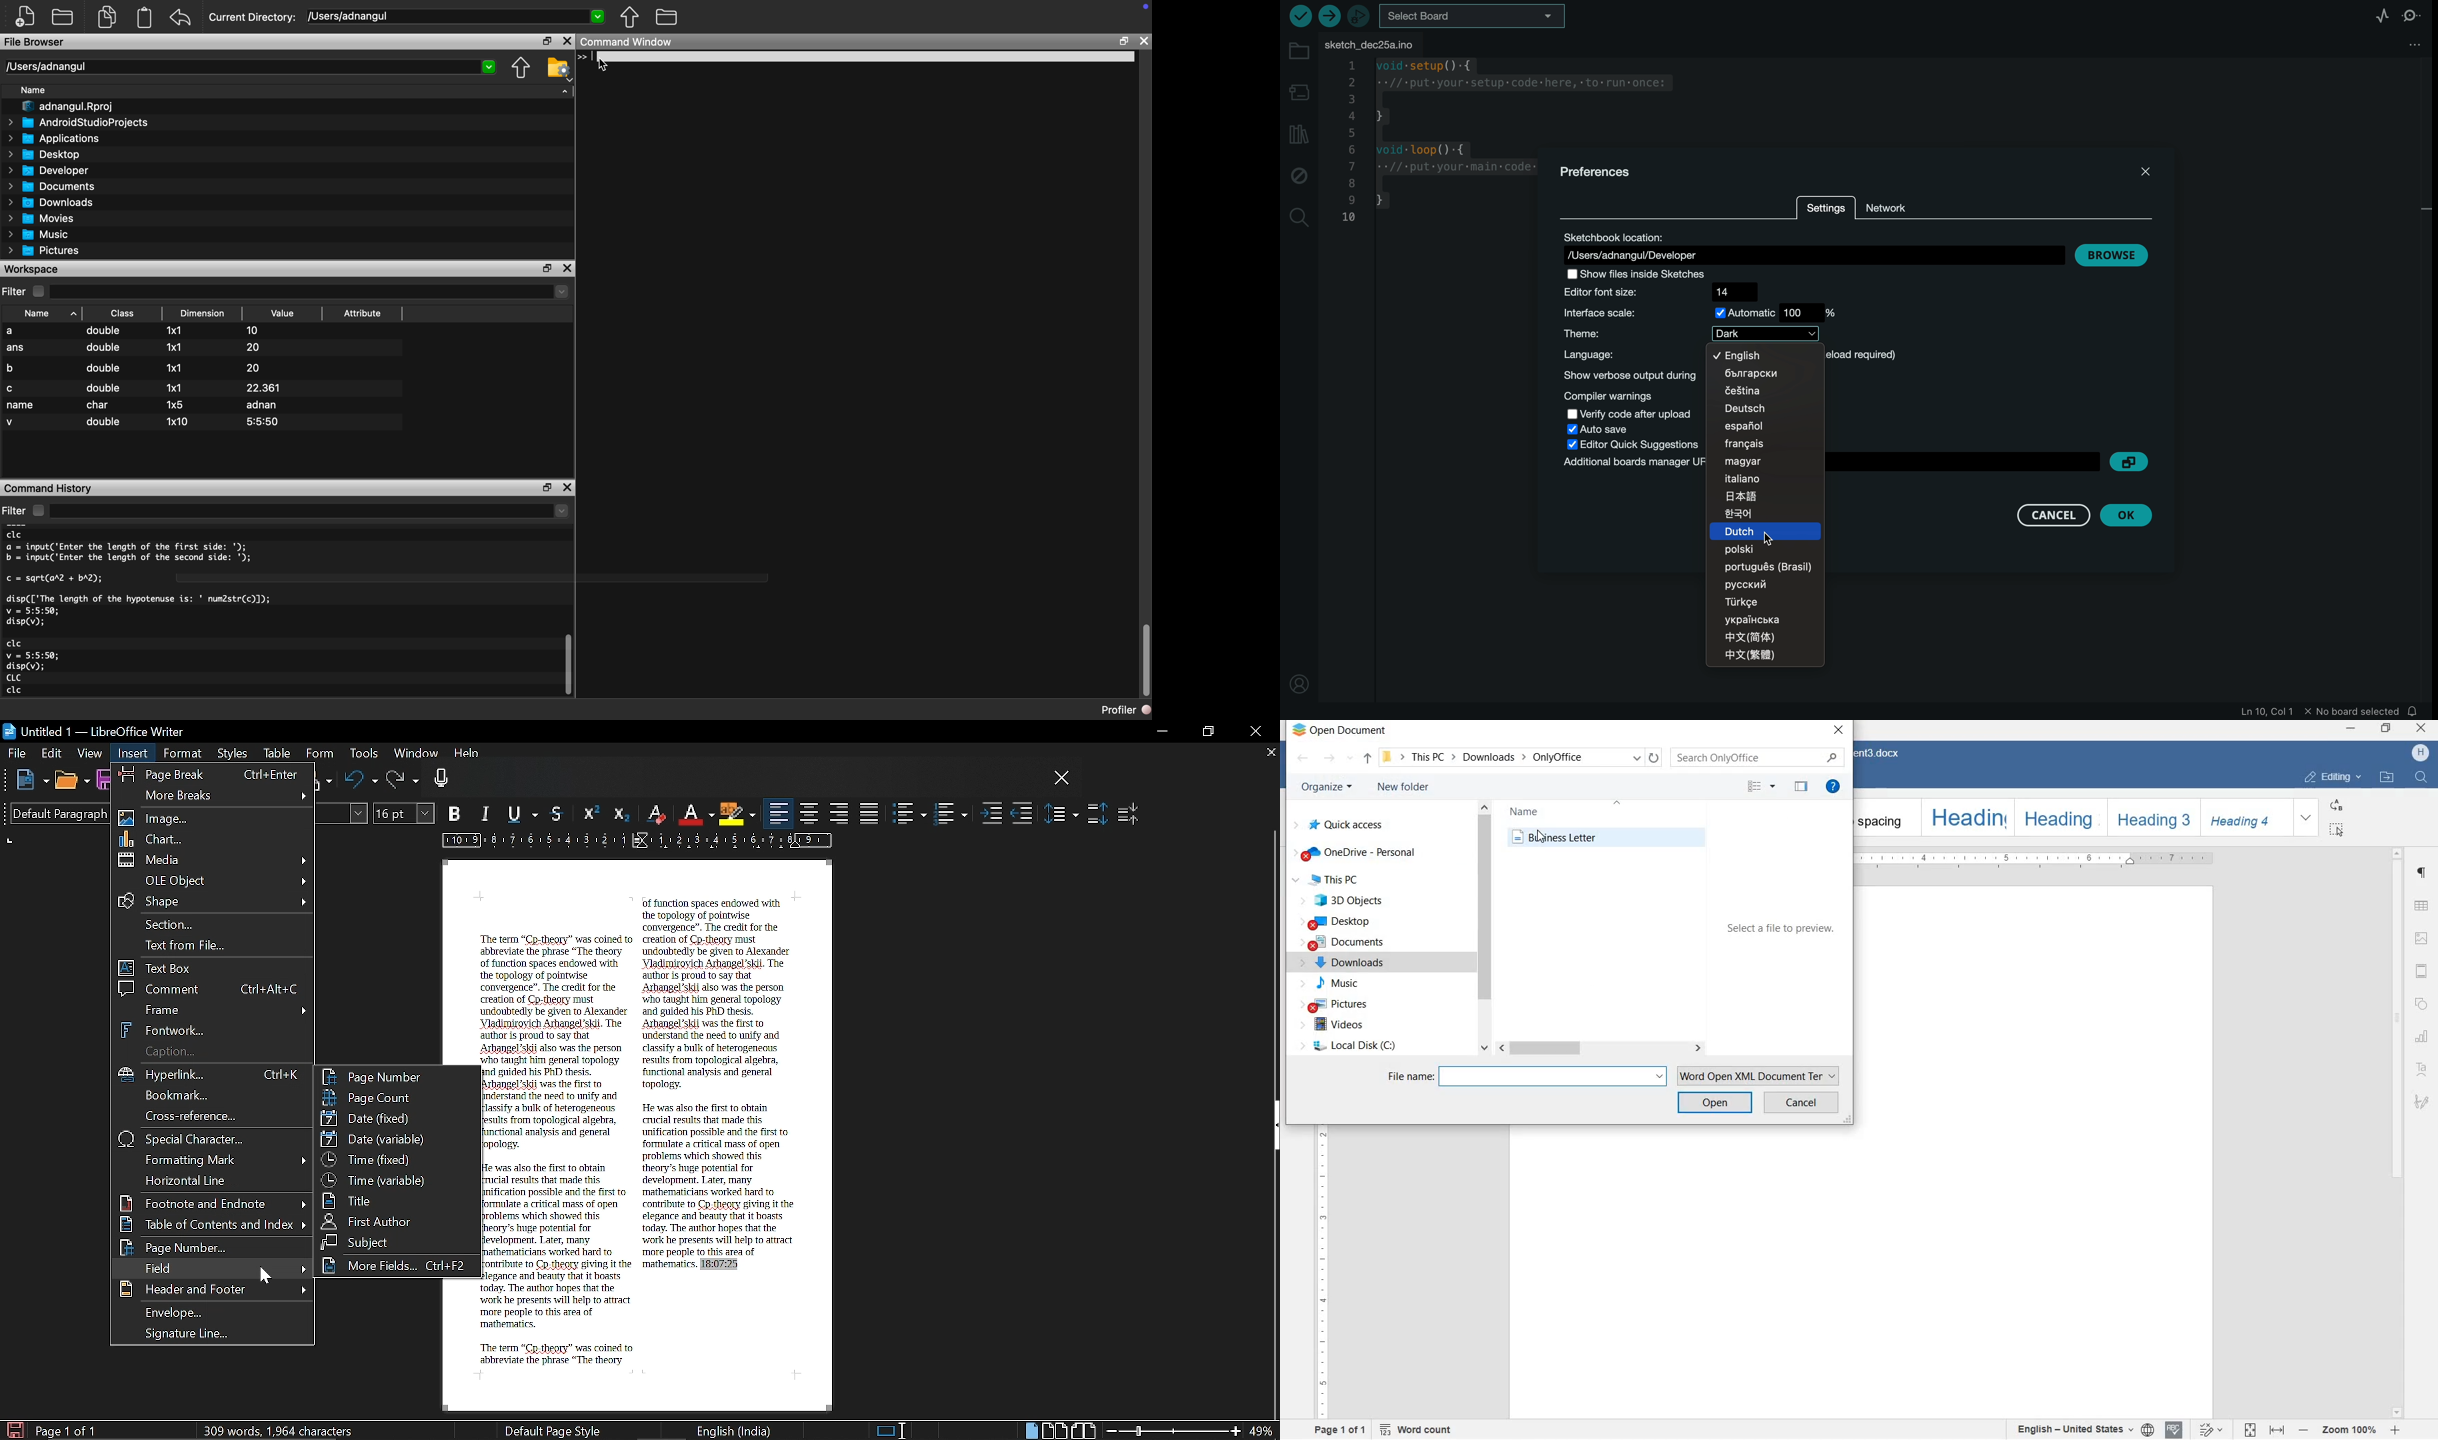 The width and height of the screenshot is (2464, 1456). I want to click on file type, so click(1757, 1074).